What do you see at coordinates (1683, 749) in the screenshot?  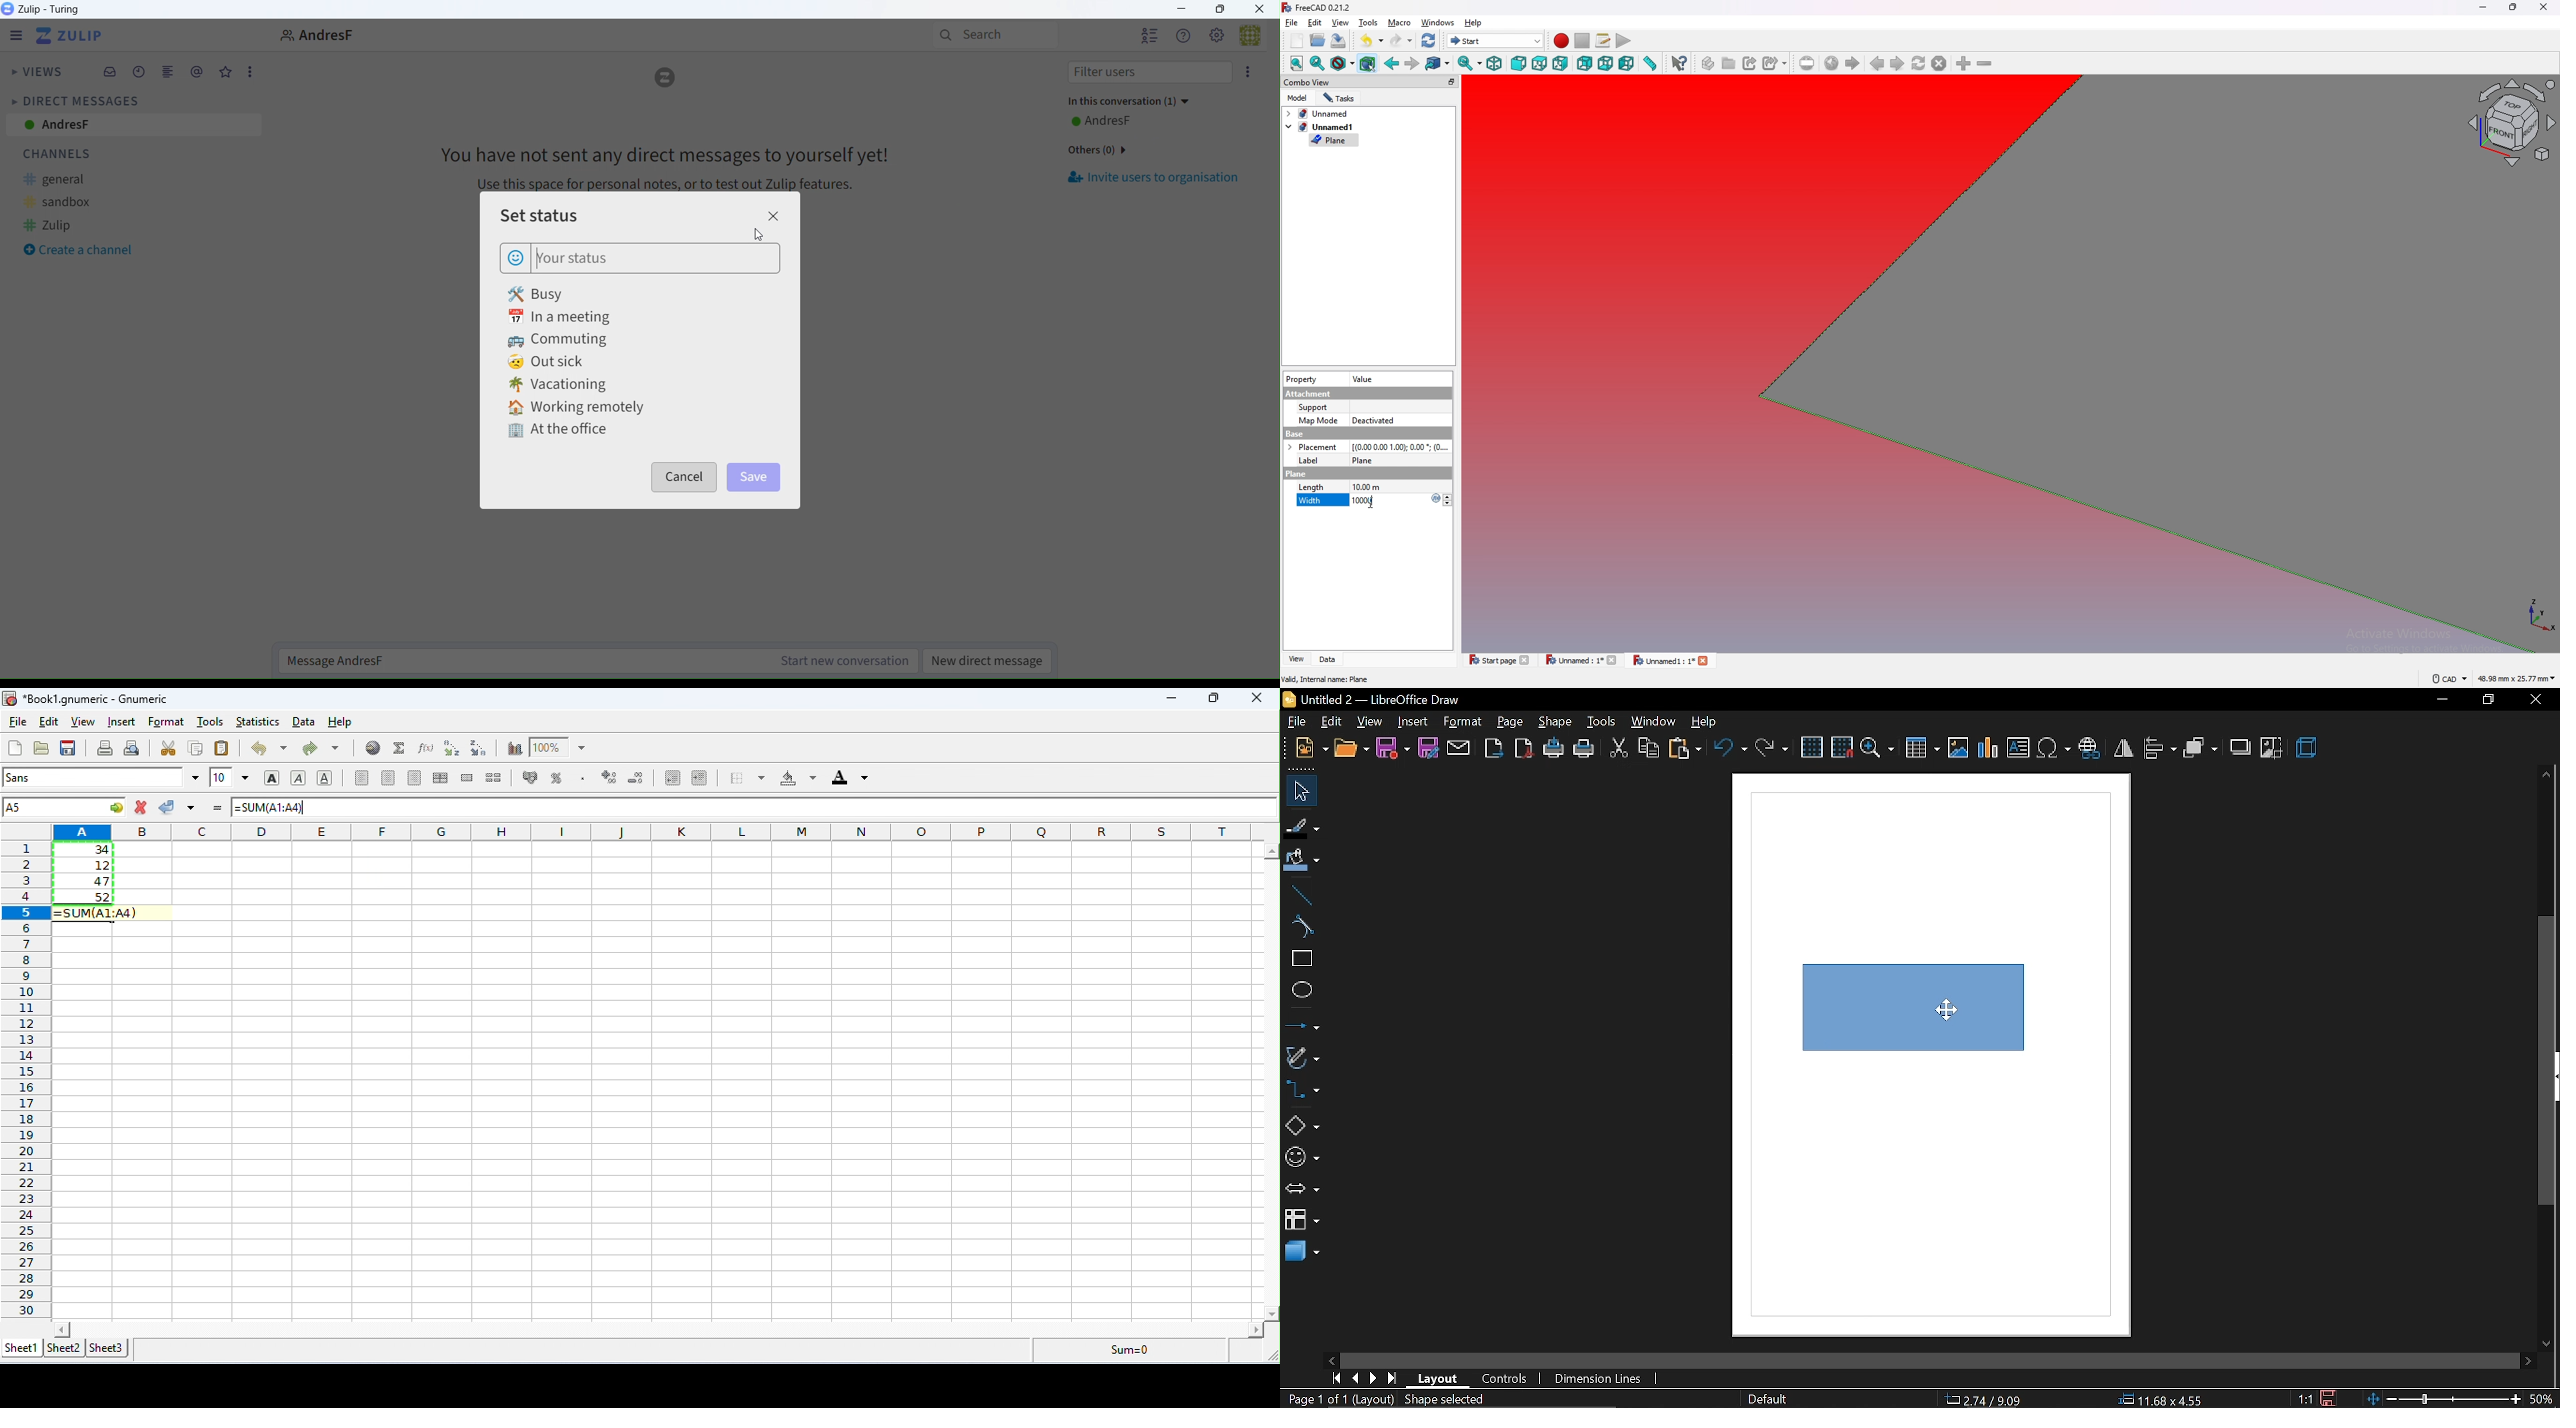 I see `paste` at bounding box center [1683, 749].